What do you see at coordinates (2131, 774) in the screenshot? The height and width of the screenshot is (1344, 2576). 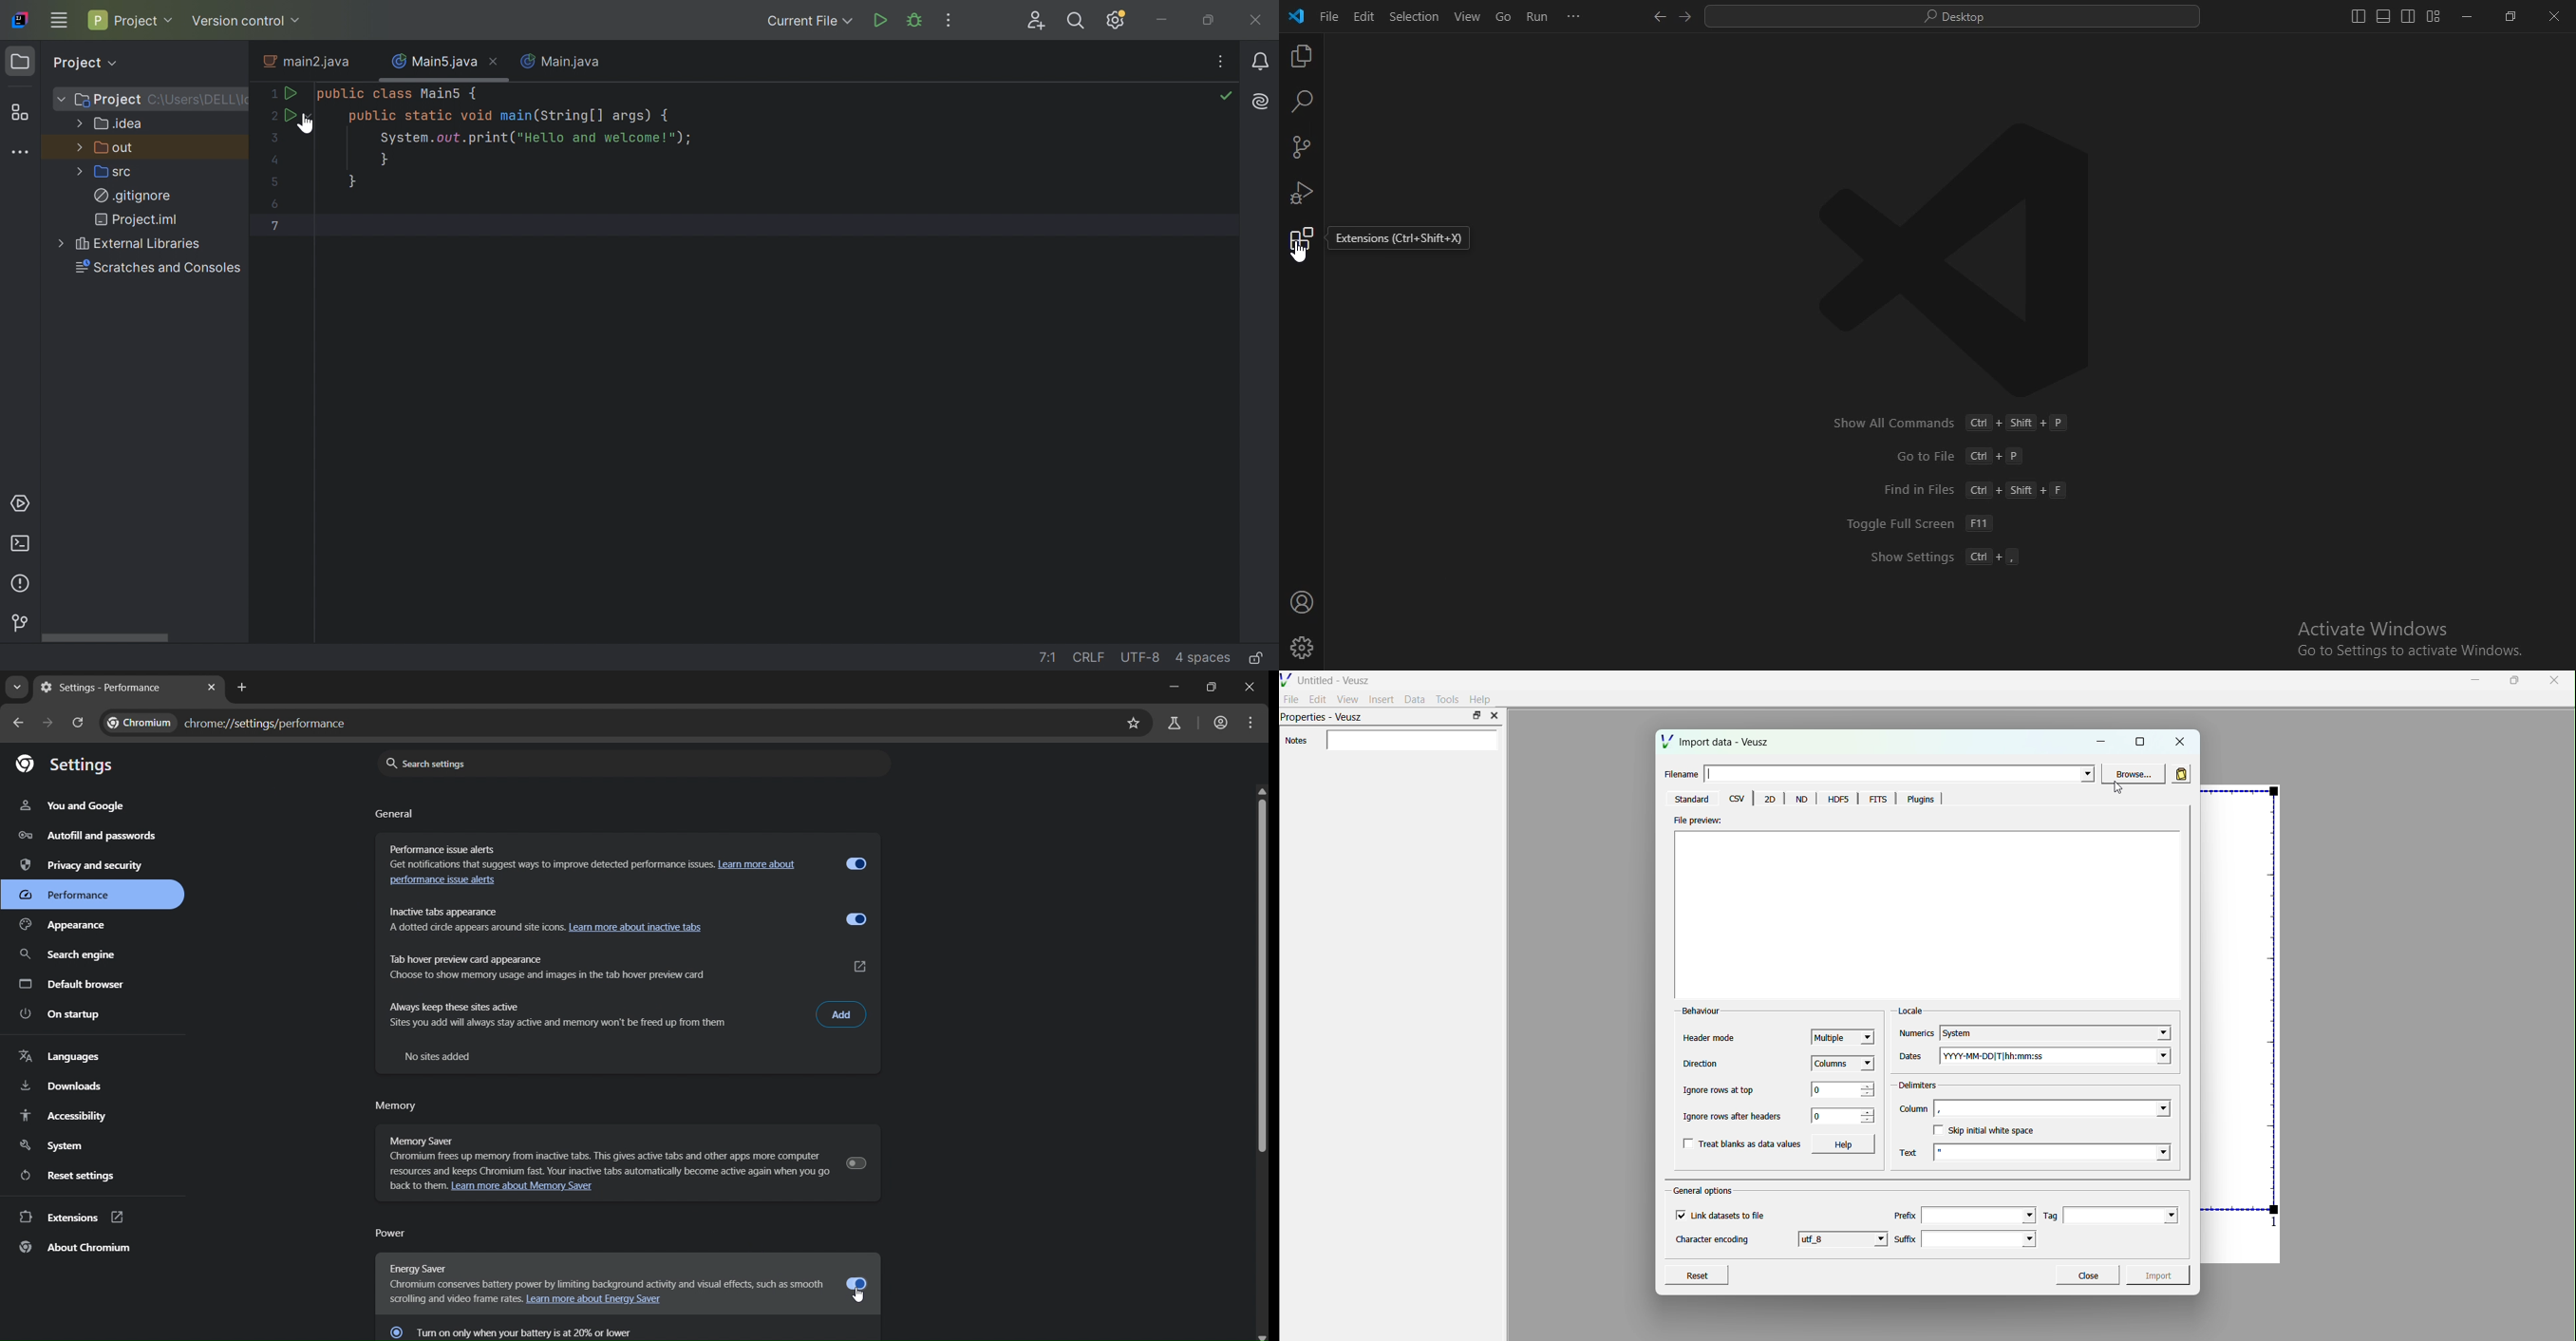 I see `Browse...` at bounding box center [2131, 774].